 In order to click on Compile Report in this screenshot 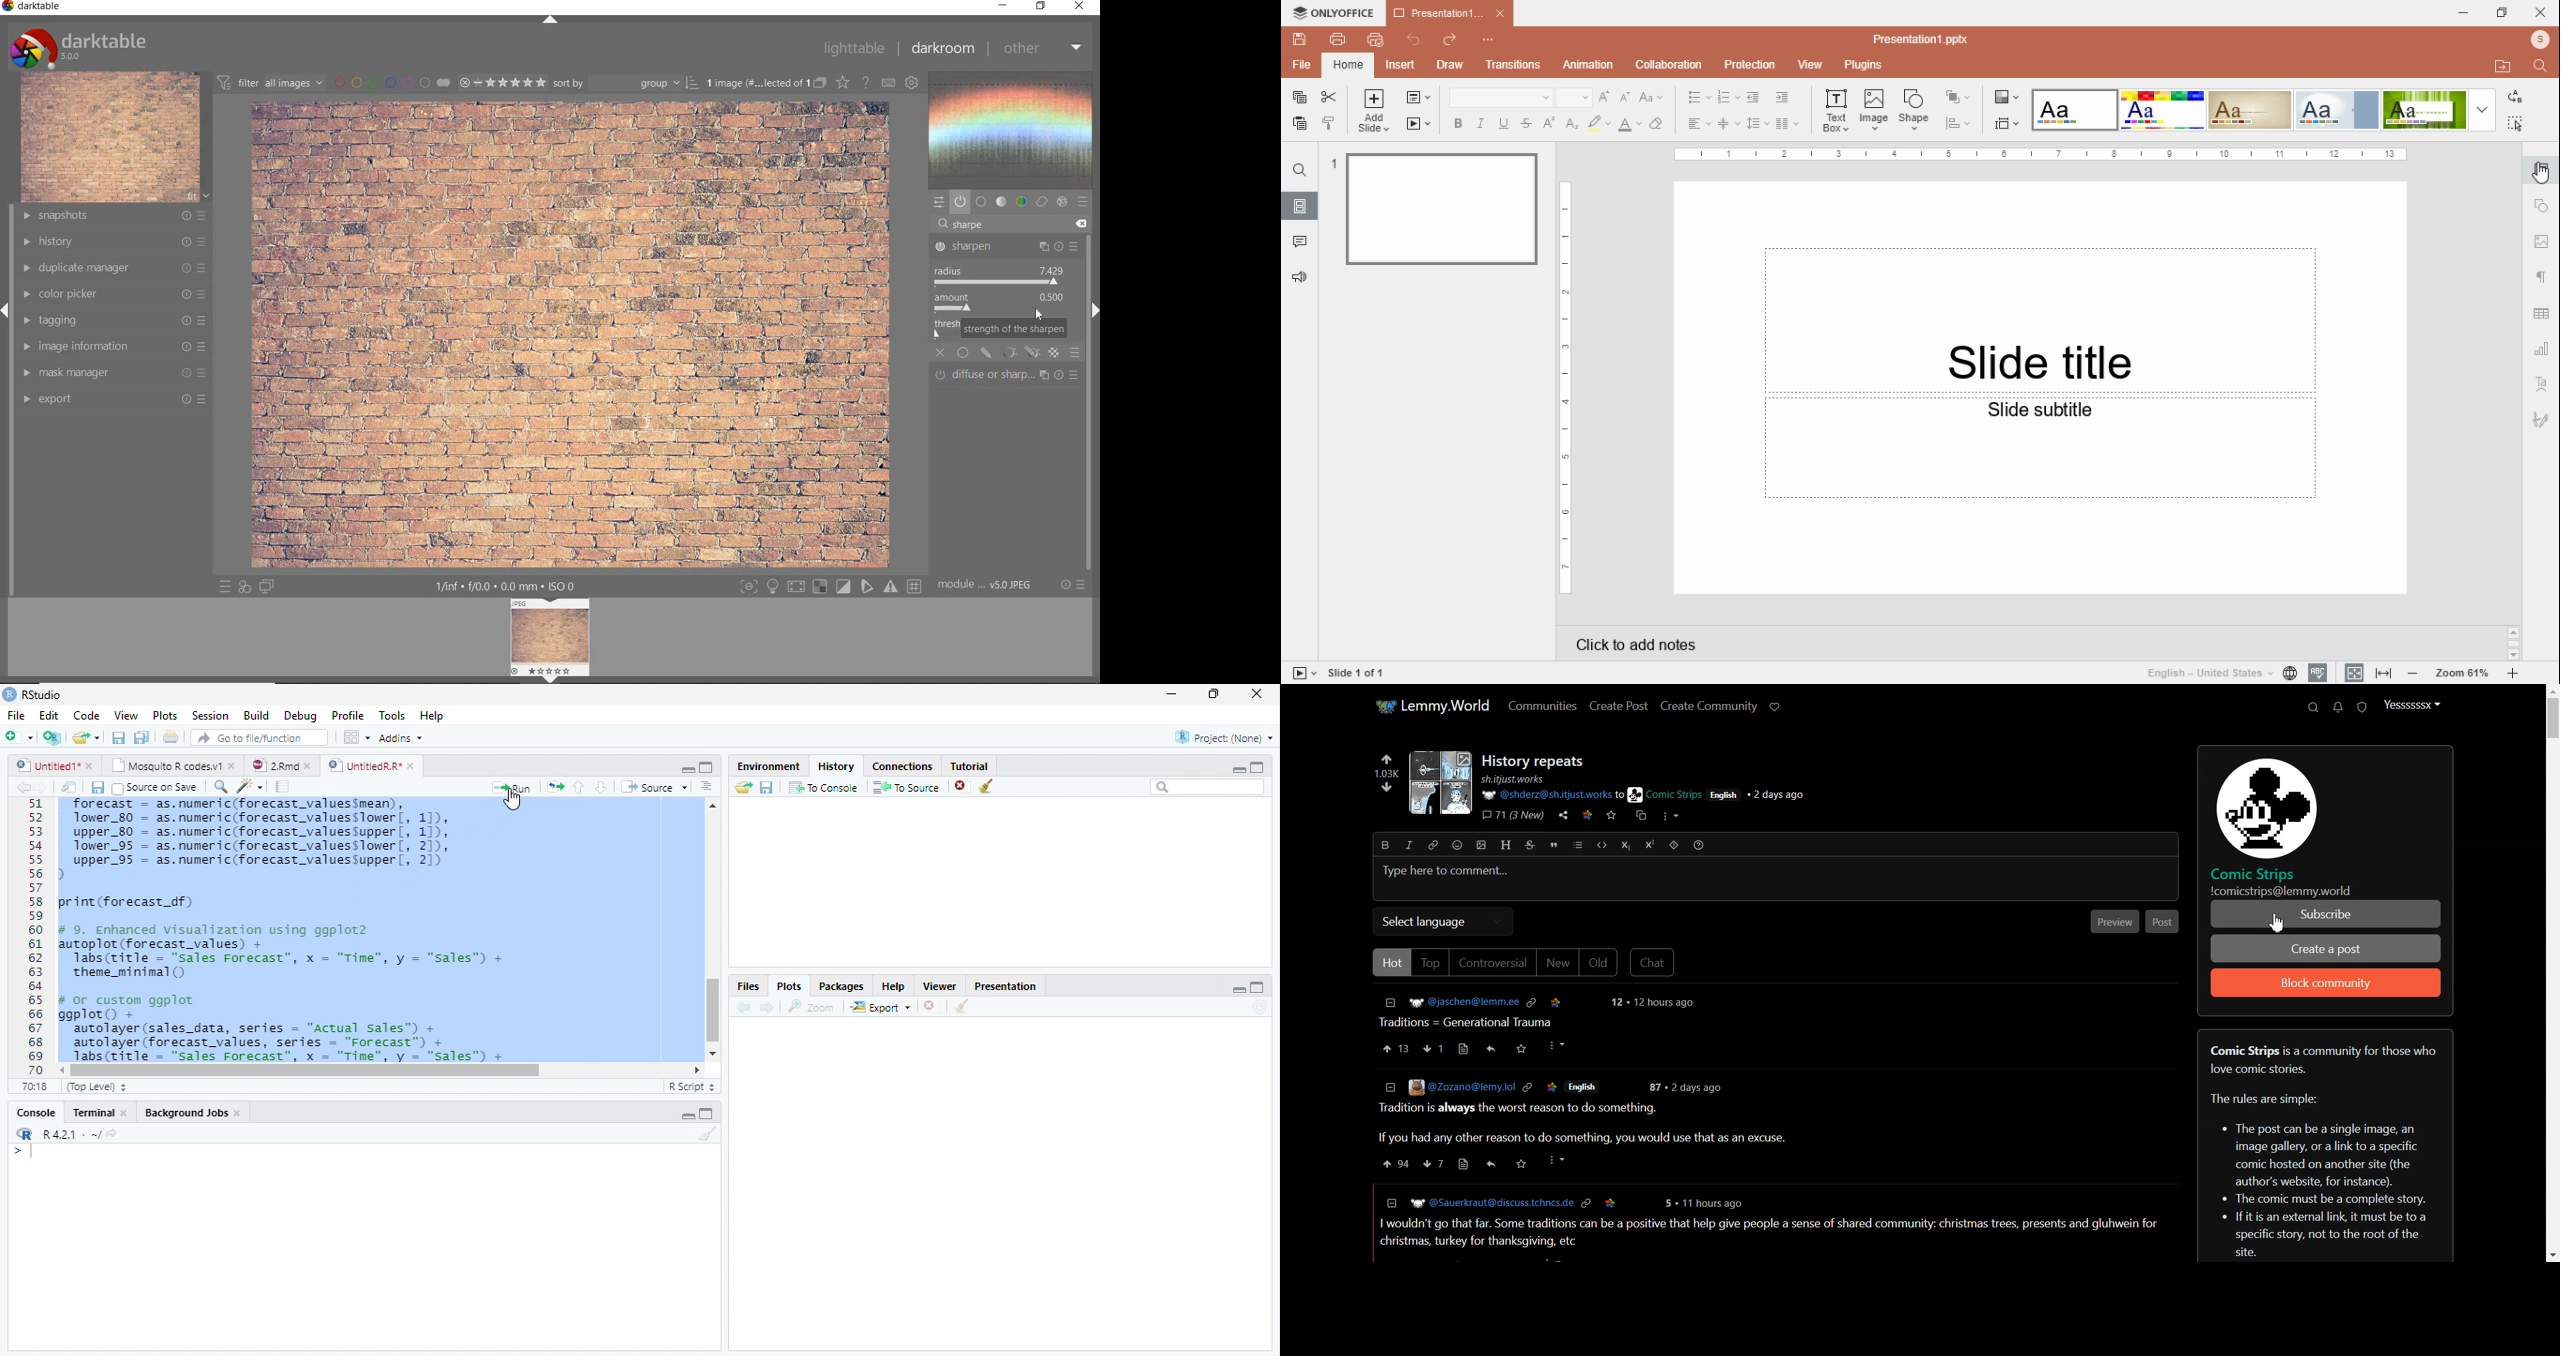, I will do `click(284, 786)`.